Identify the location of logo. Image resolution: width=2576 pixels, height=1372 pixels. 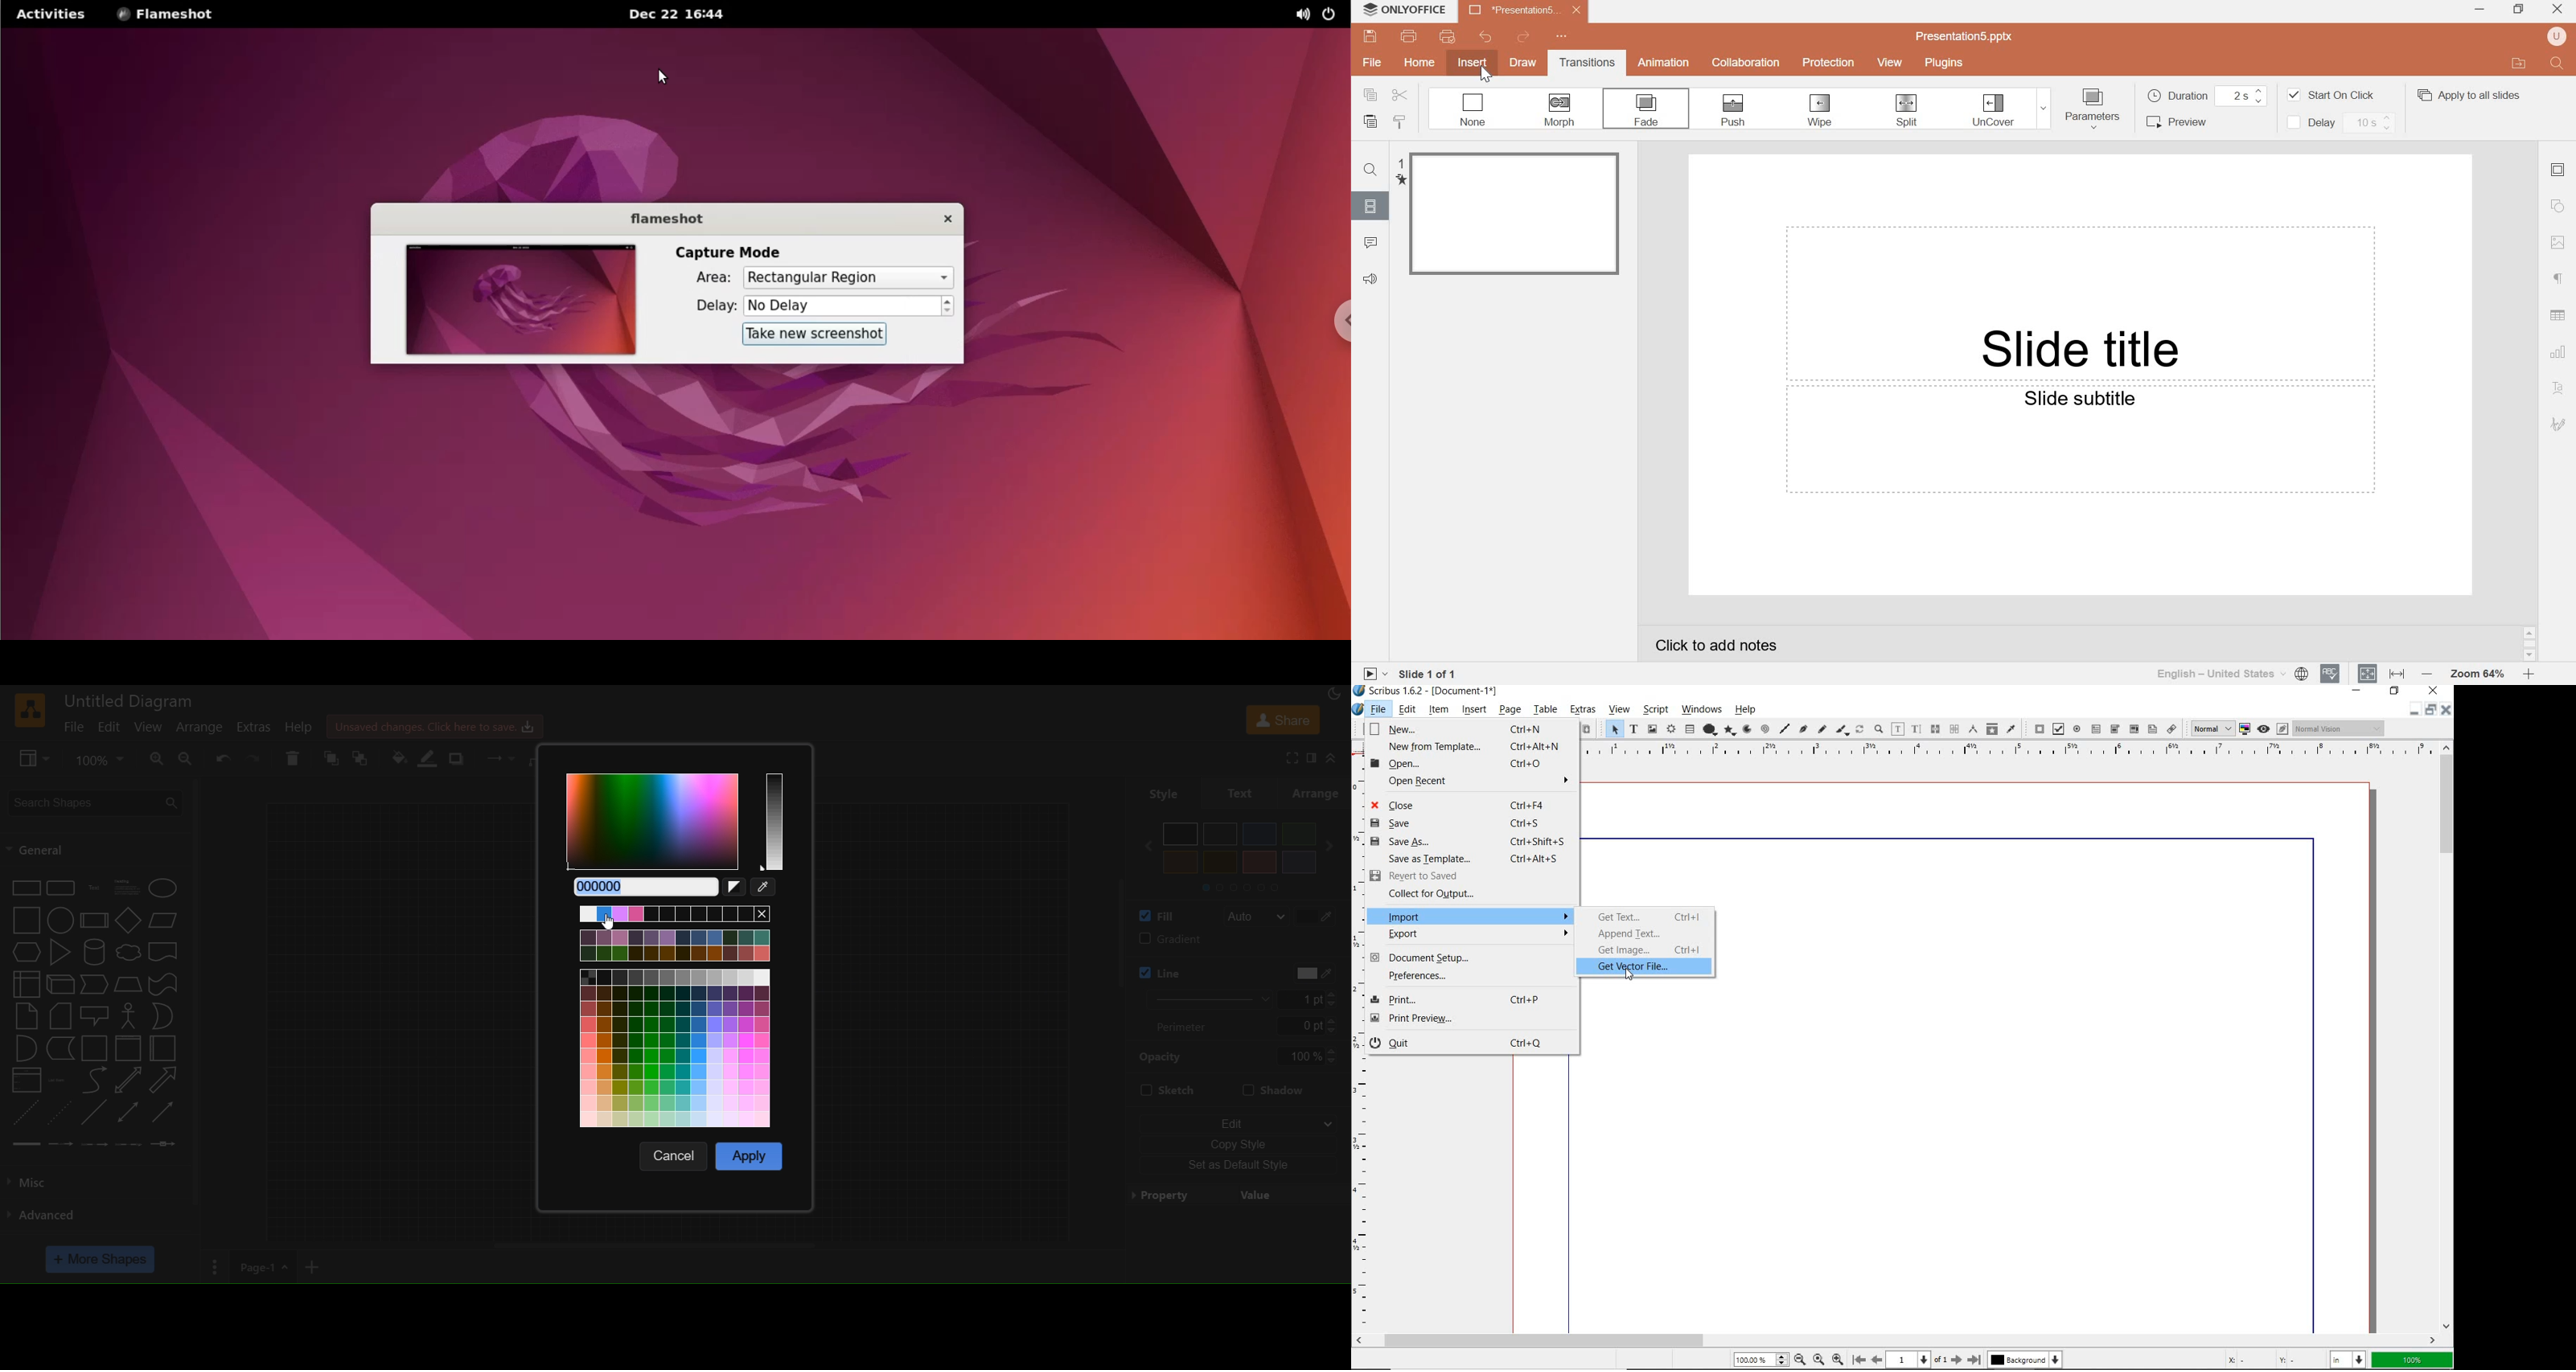
(28, 710).